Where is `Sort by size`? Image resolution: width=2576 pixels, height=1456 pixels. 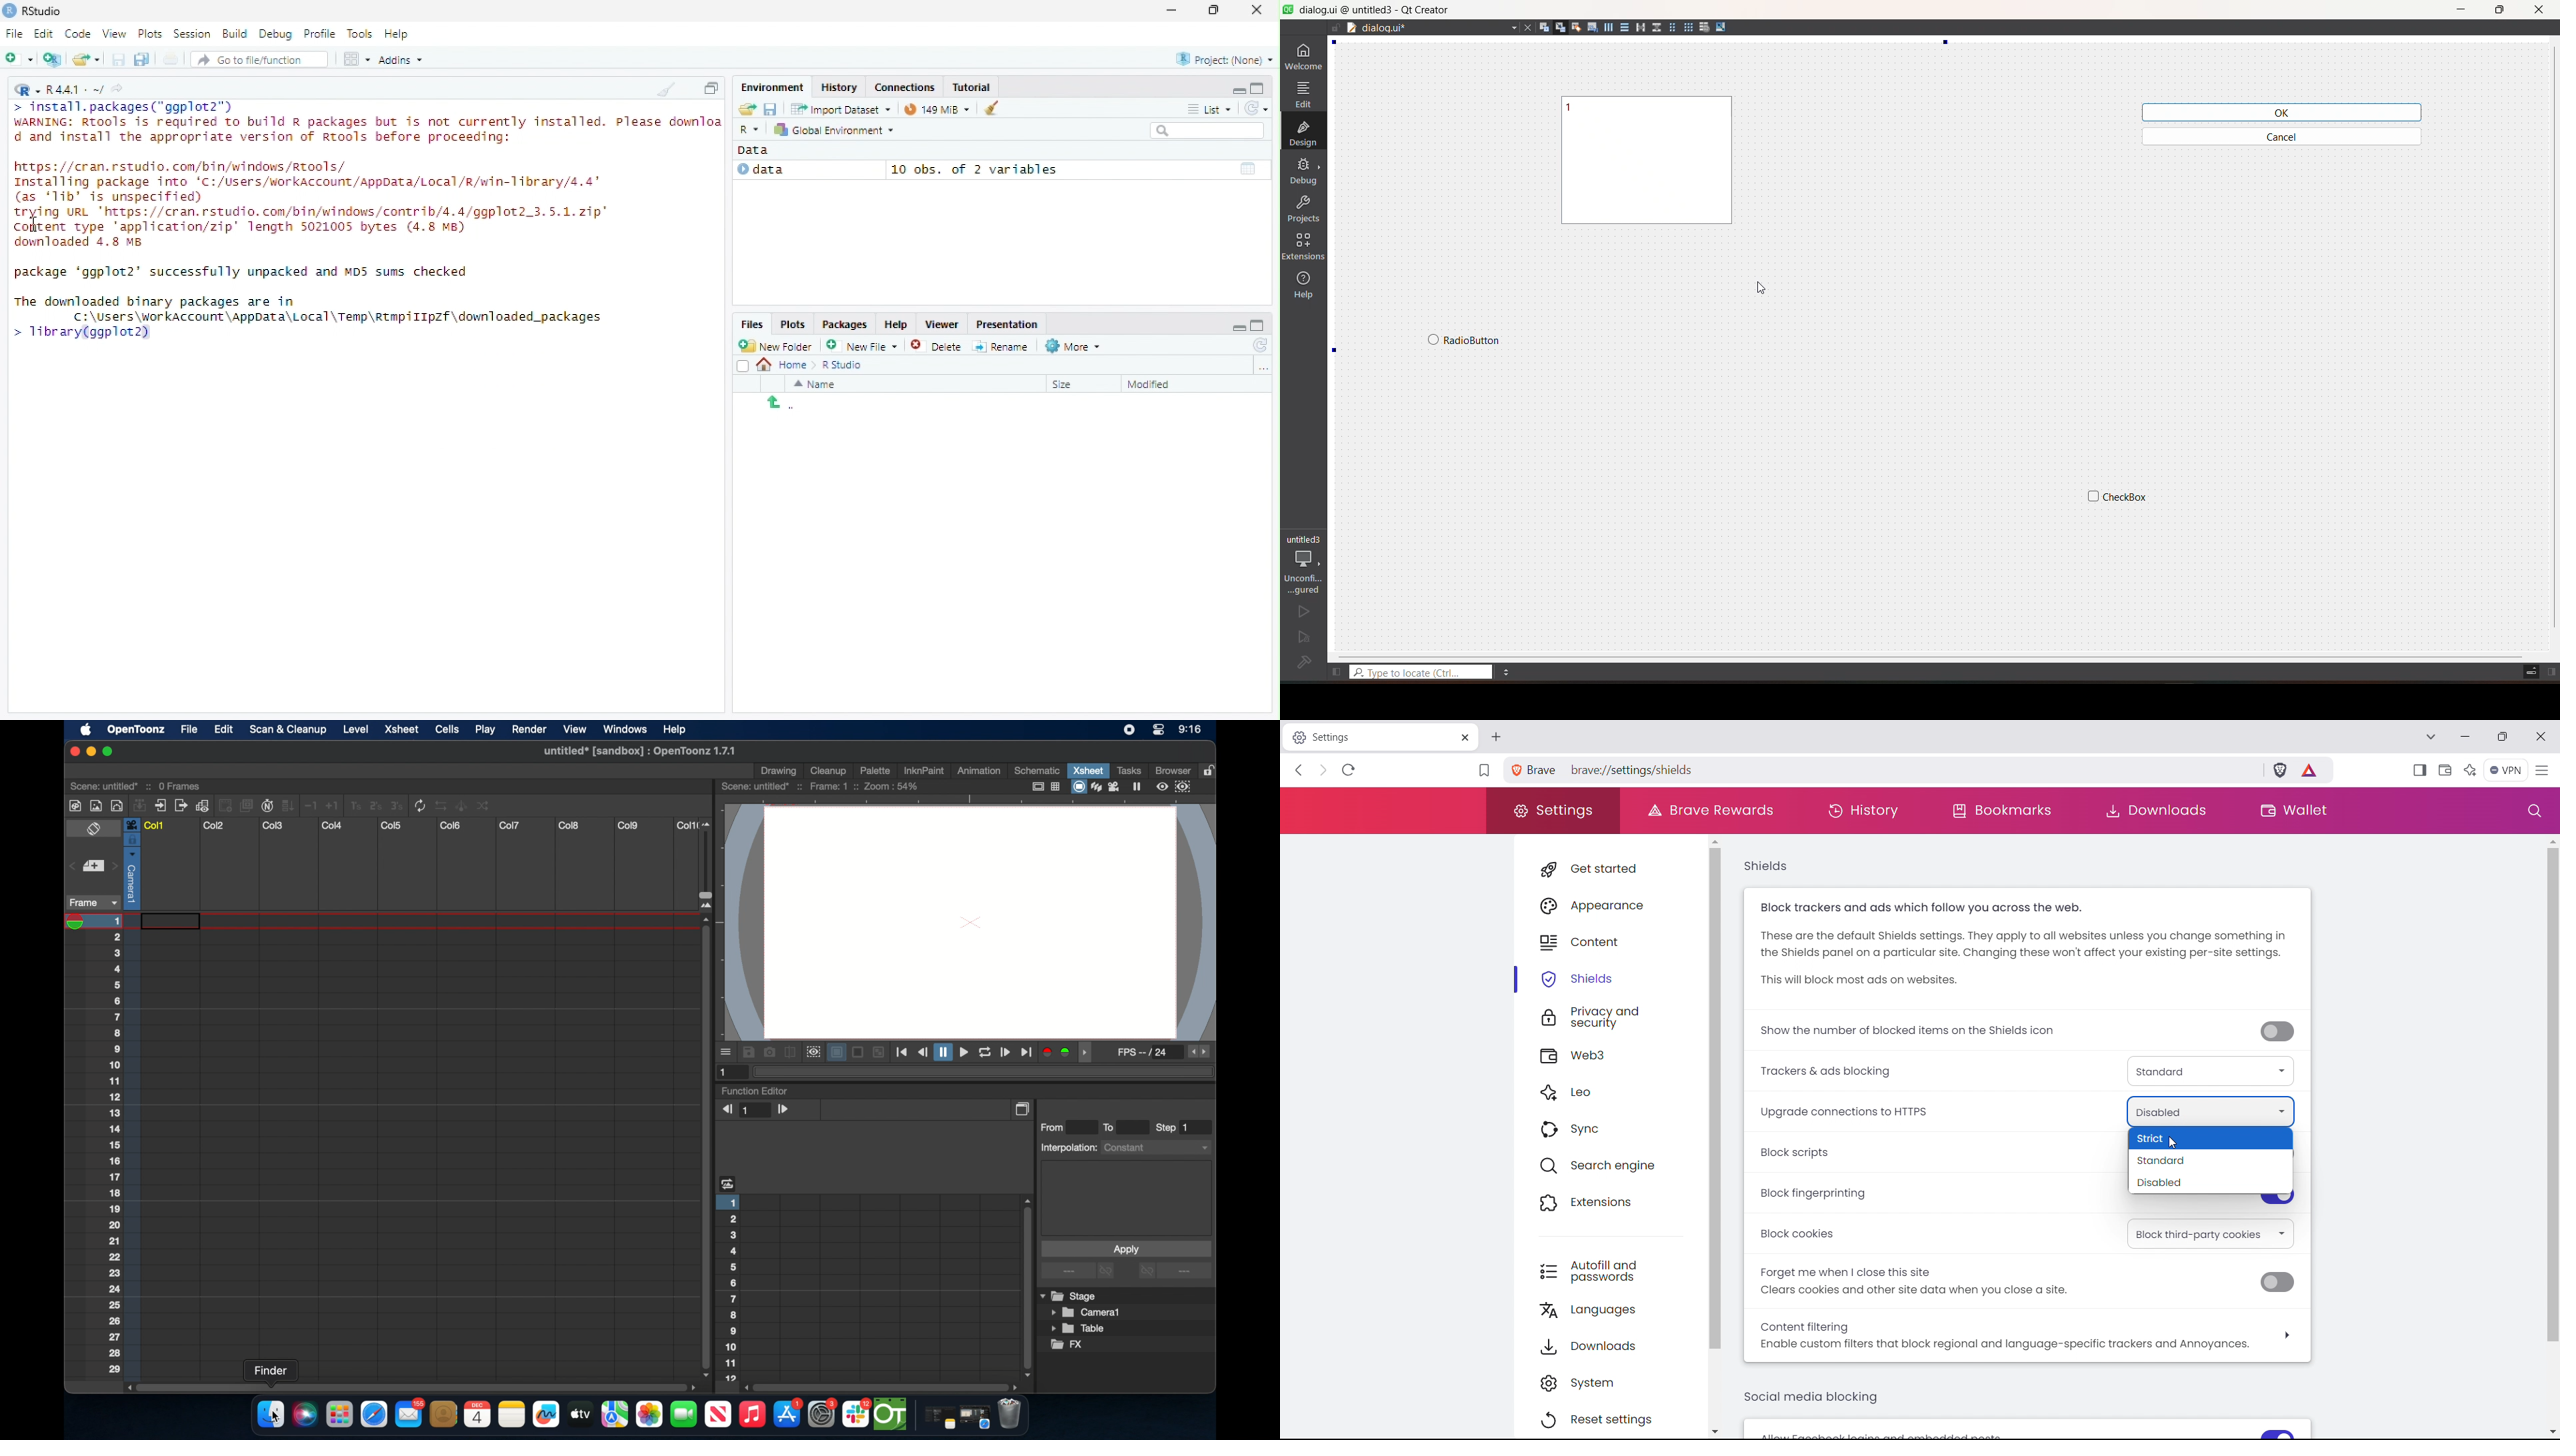
Sort by size is located at coordinates (1077, 383).